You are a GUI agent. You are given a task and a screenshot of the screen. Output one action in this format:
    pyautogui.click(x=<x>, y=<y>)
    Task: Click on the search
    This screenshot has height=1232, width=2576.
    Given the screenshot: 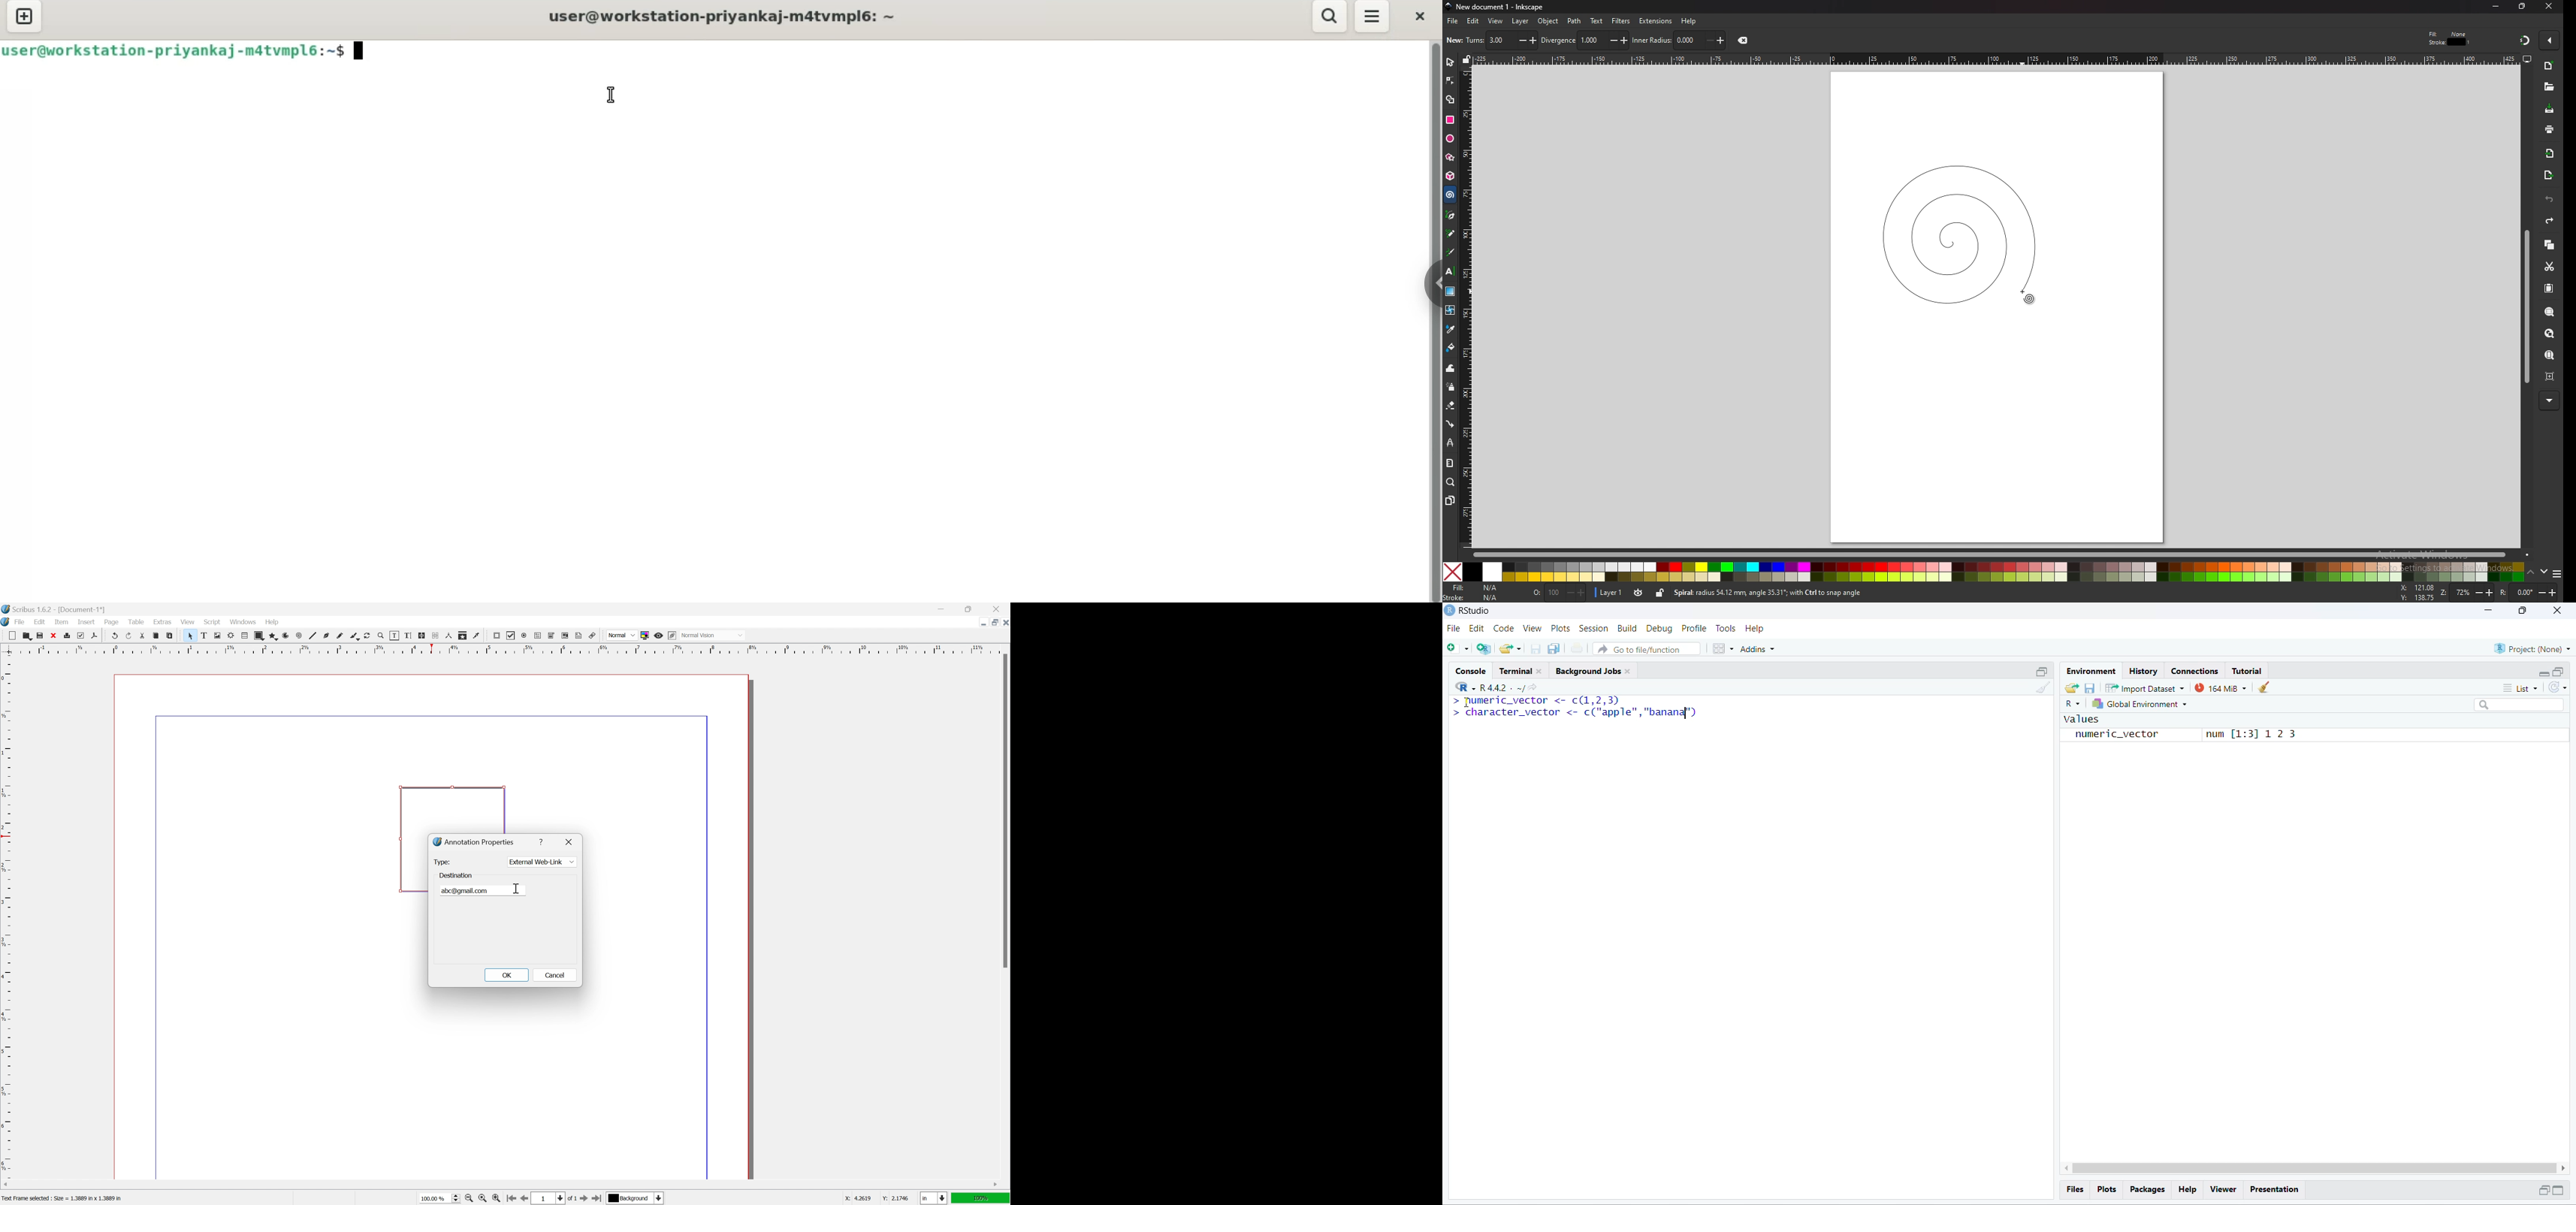 What is the action you would take?
    pyautogui.click(x=2521, y=705)
    